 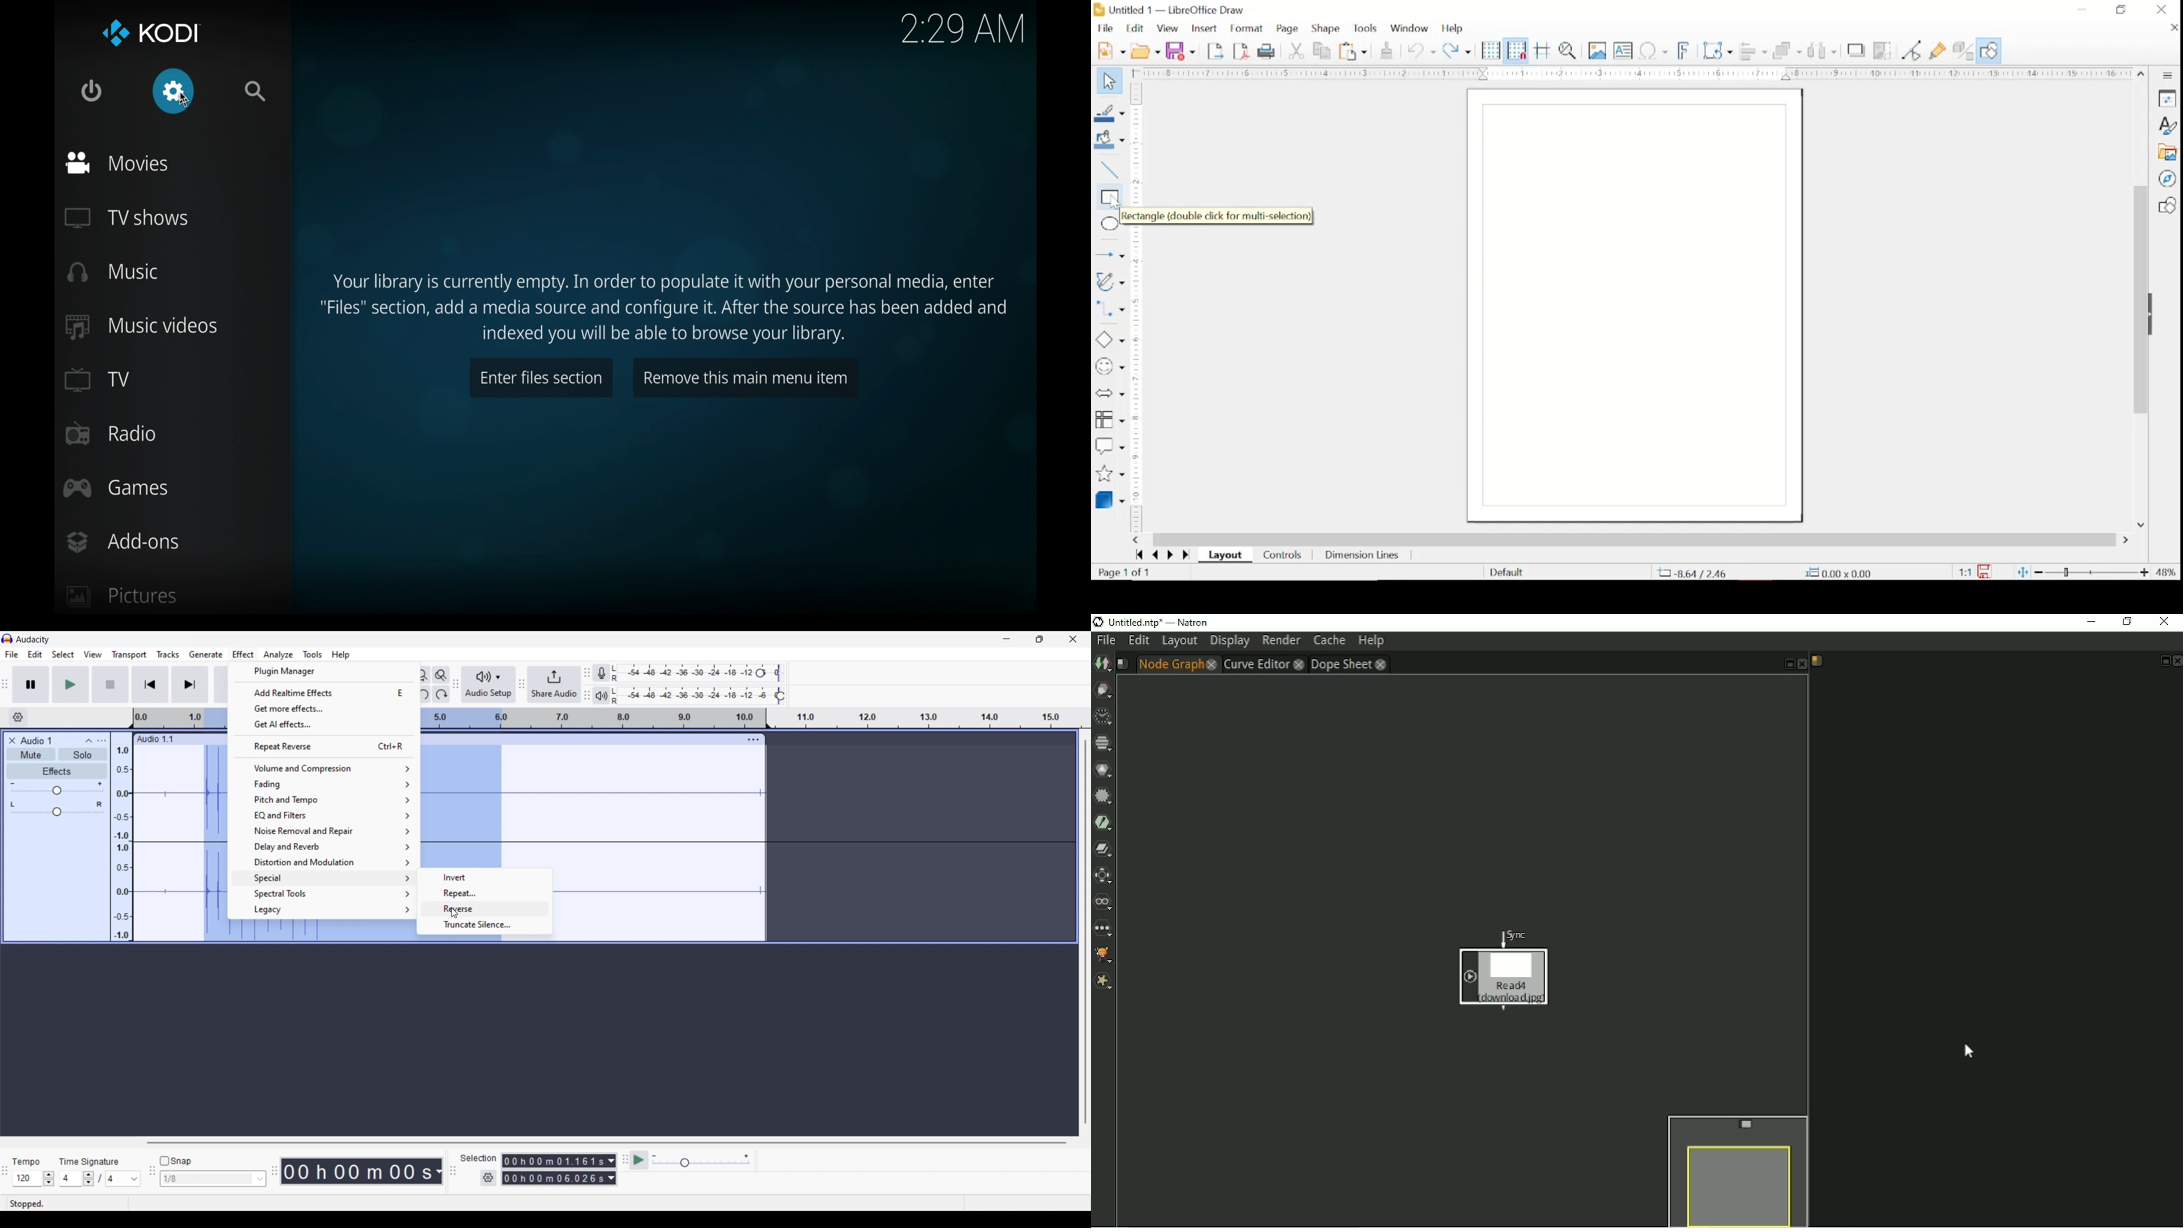 I want to click on Minimum gain, so click(x=12, y=783).